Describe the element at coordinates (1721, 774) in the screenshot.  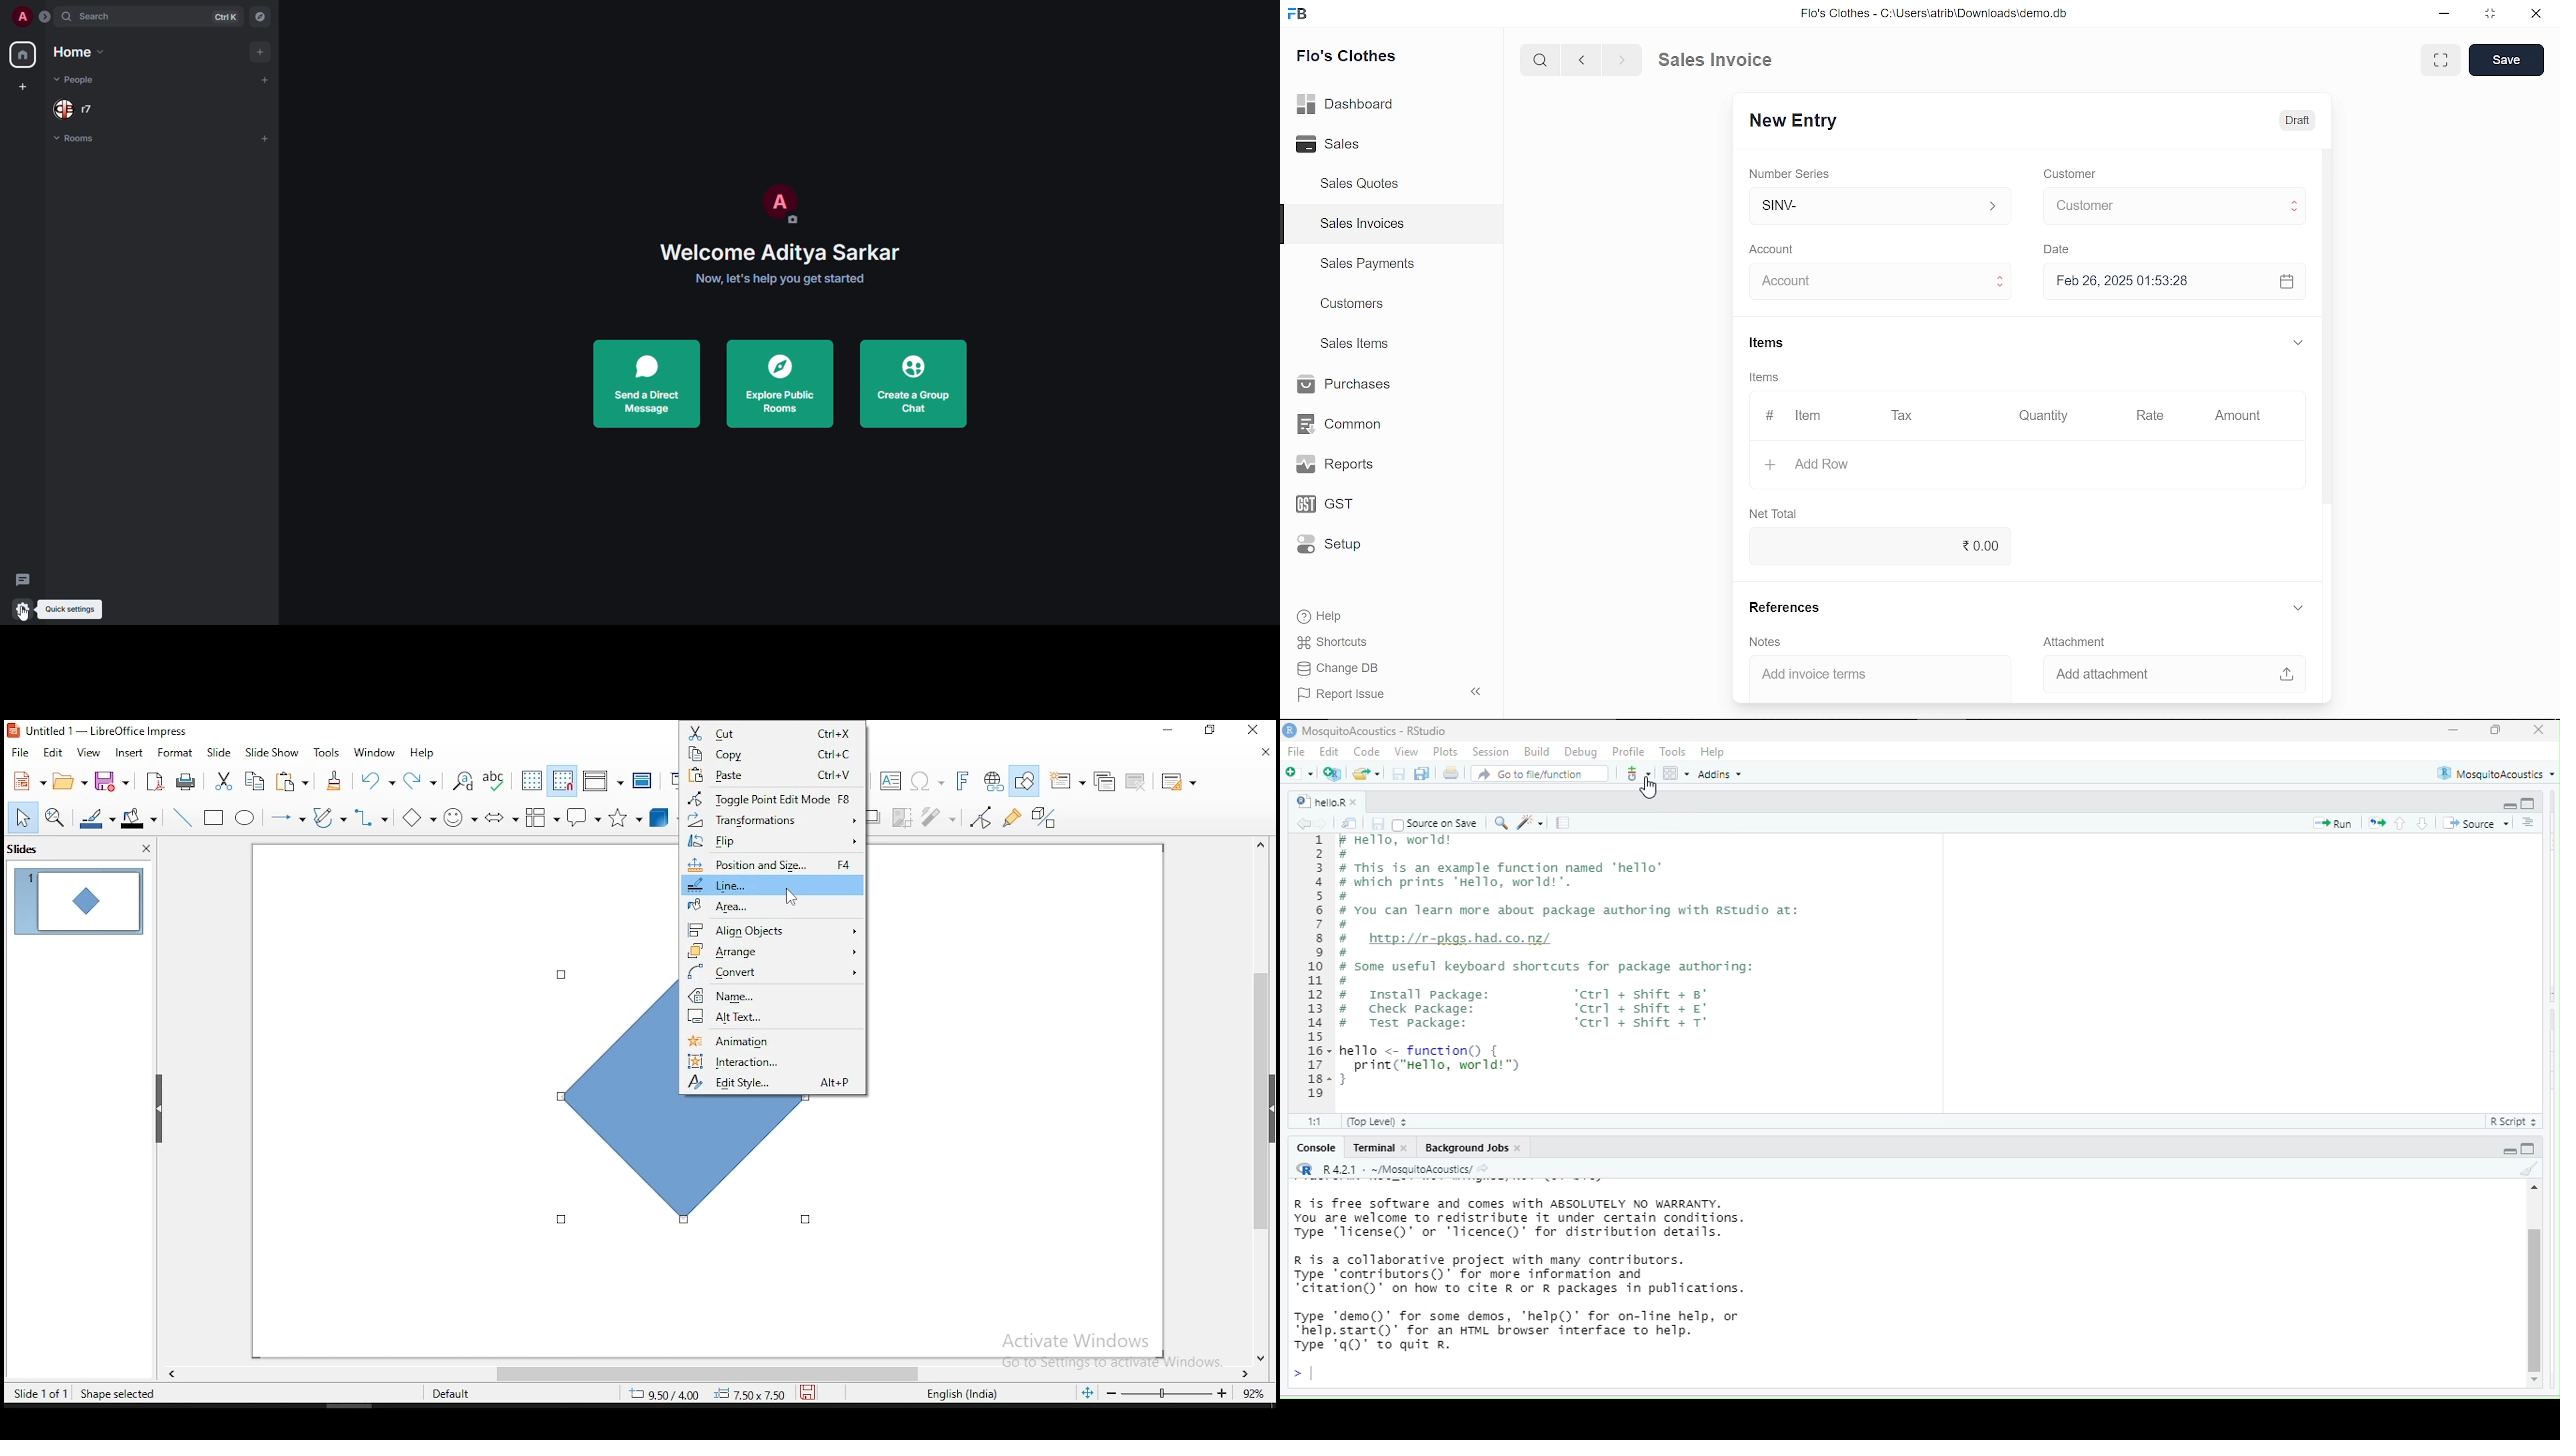
I see ` Addins *` at that location.